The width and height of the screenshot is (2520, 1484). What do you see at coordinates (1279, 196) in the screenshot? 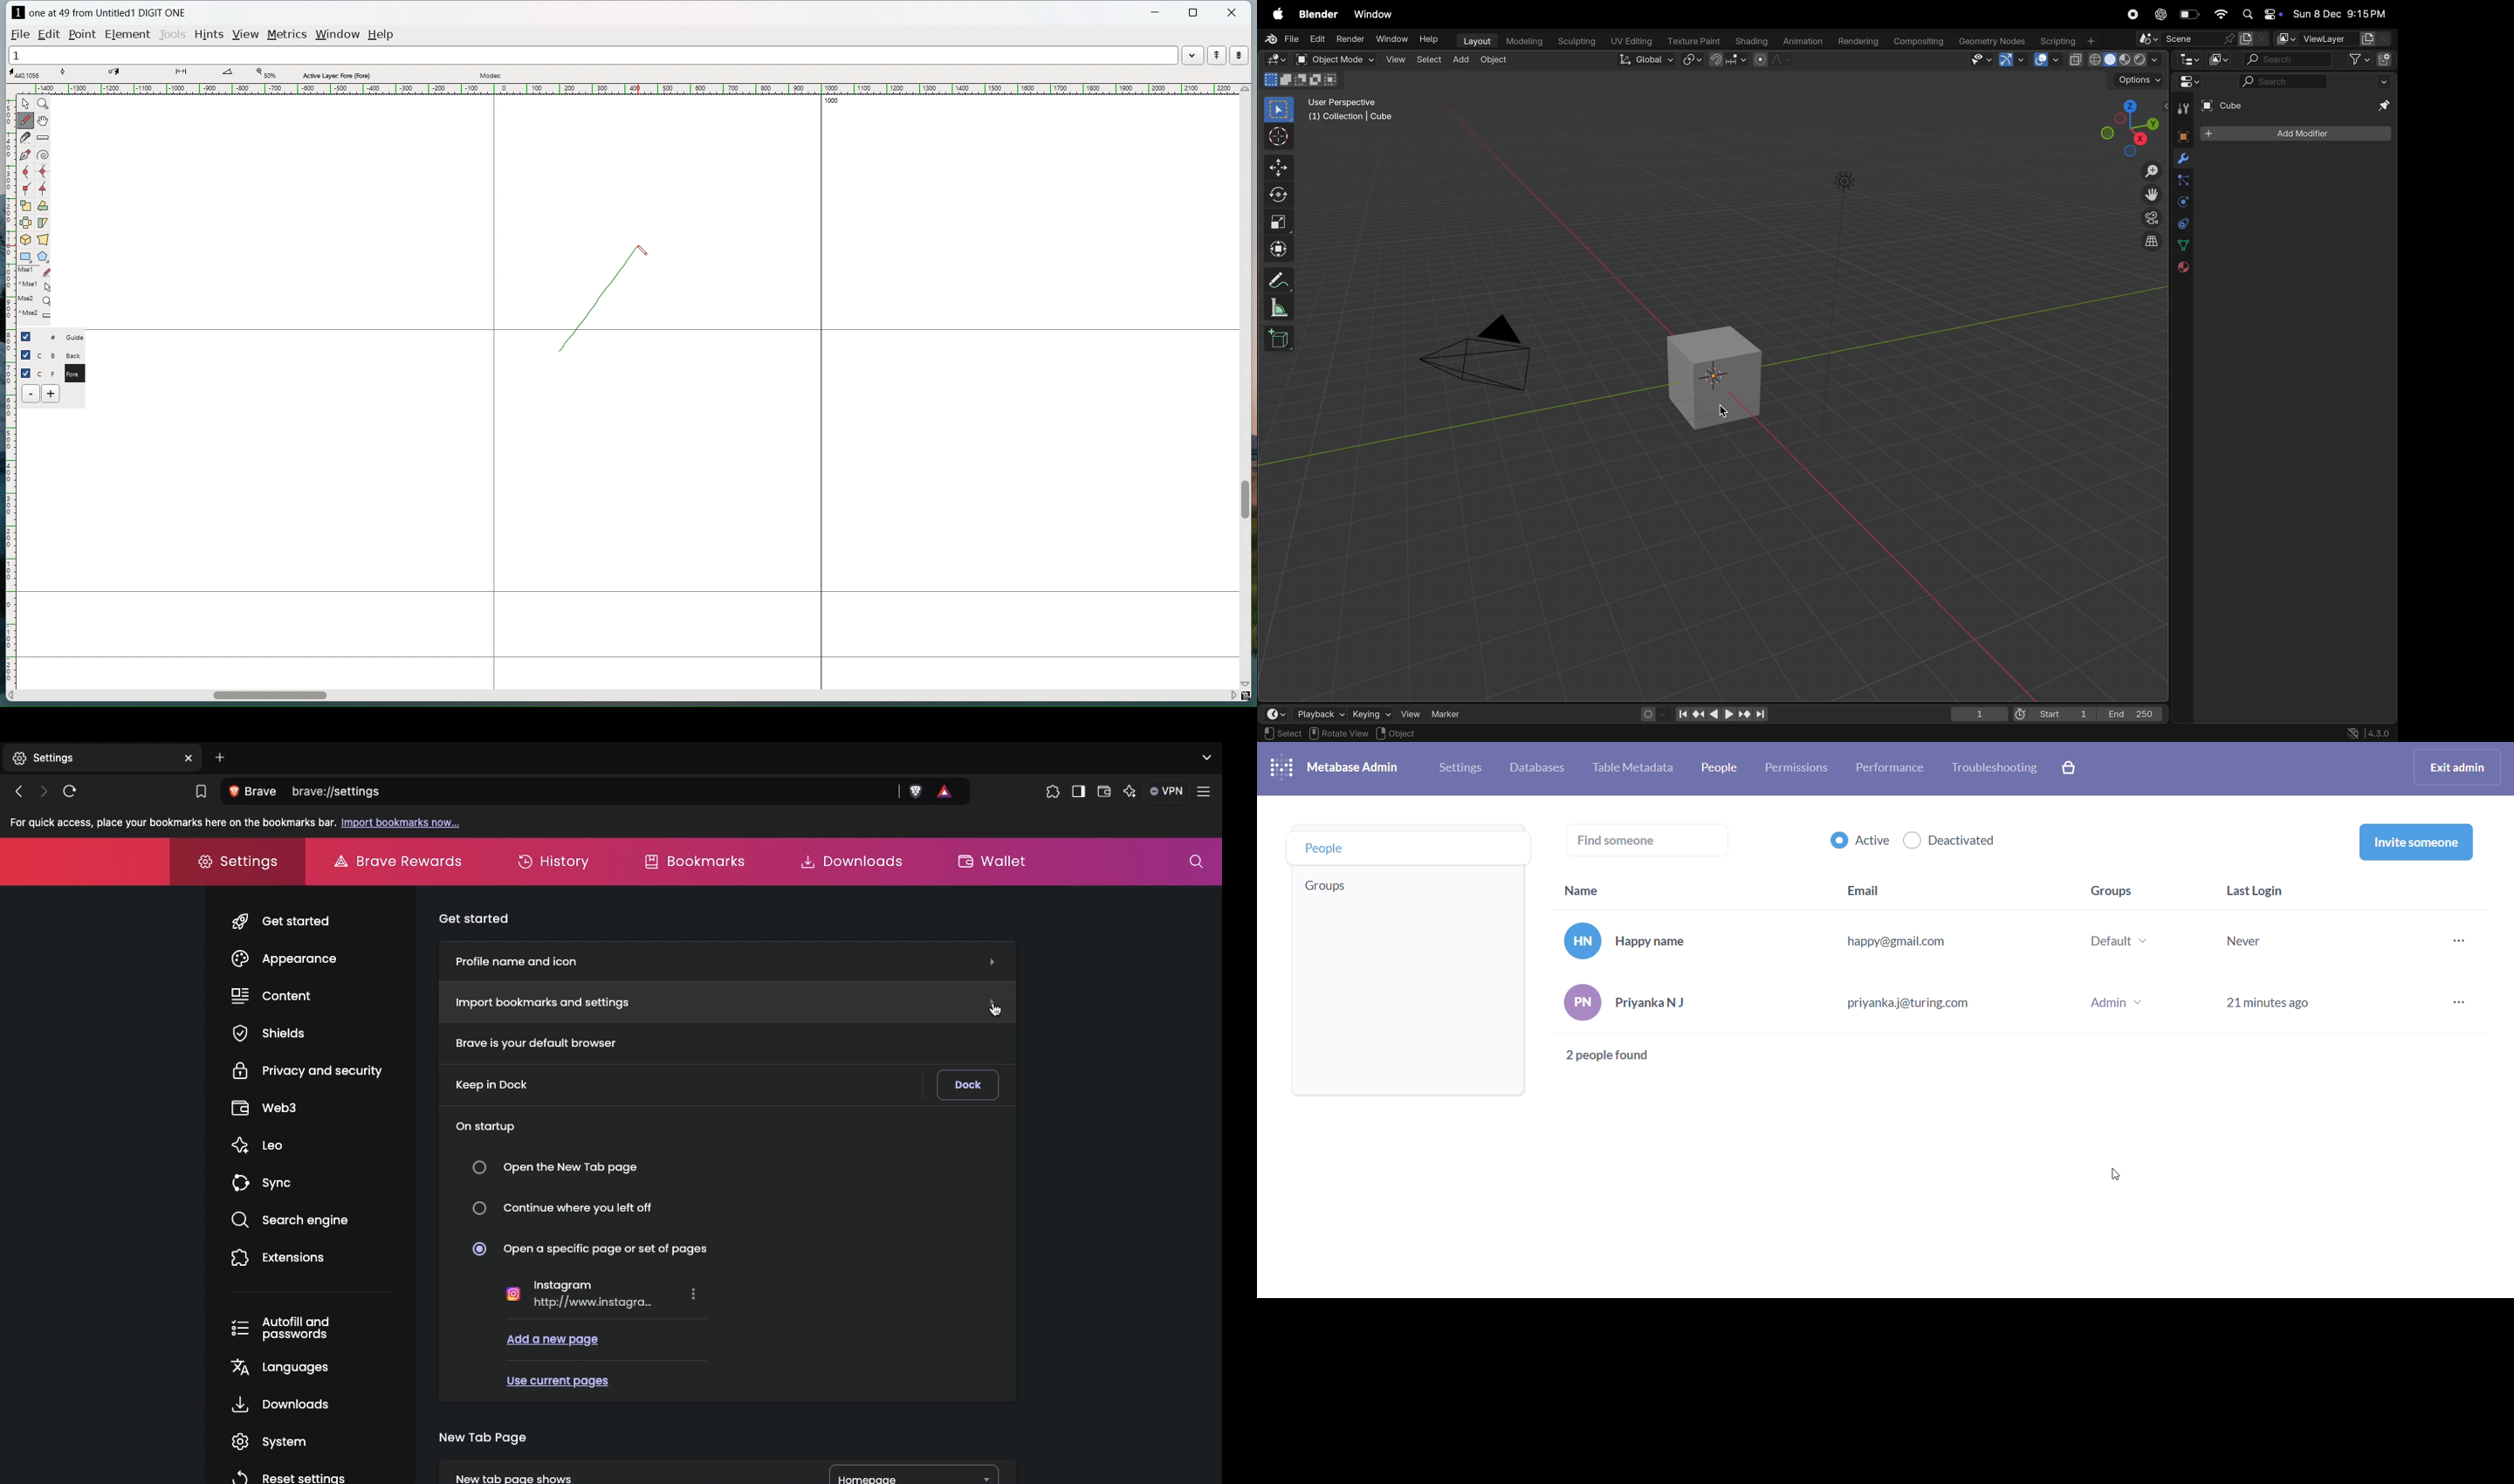
I see `rotate` at bounding box center [1279, 196].